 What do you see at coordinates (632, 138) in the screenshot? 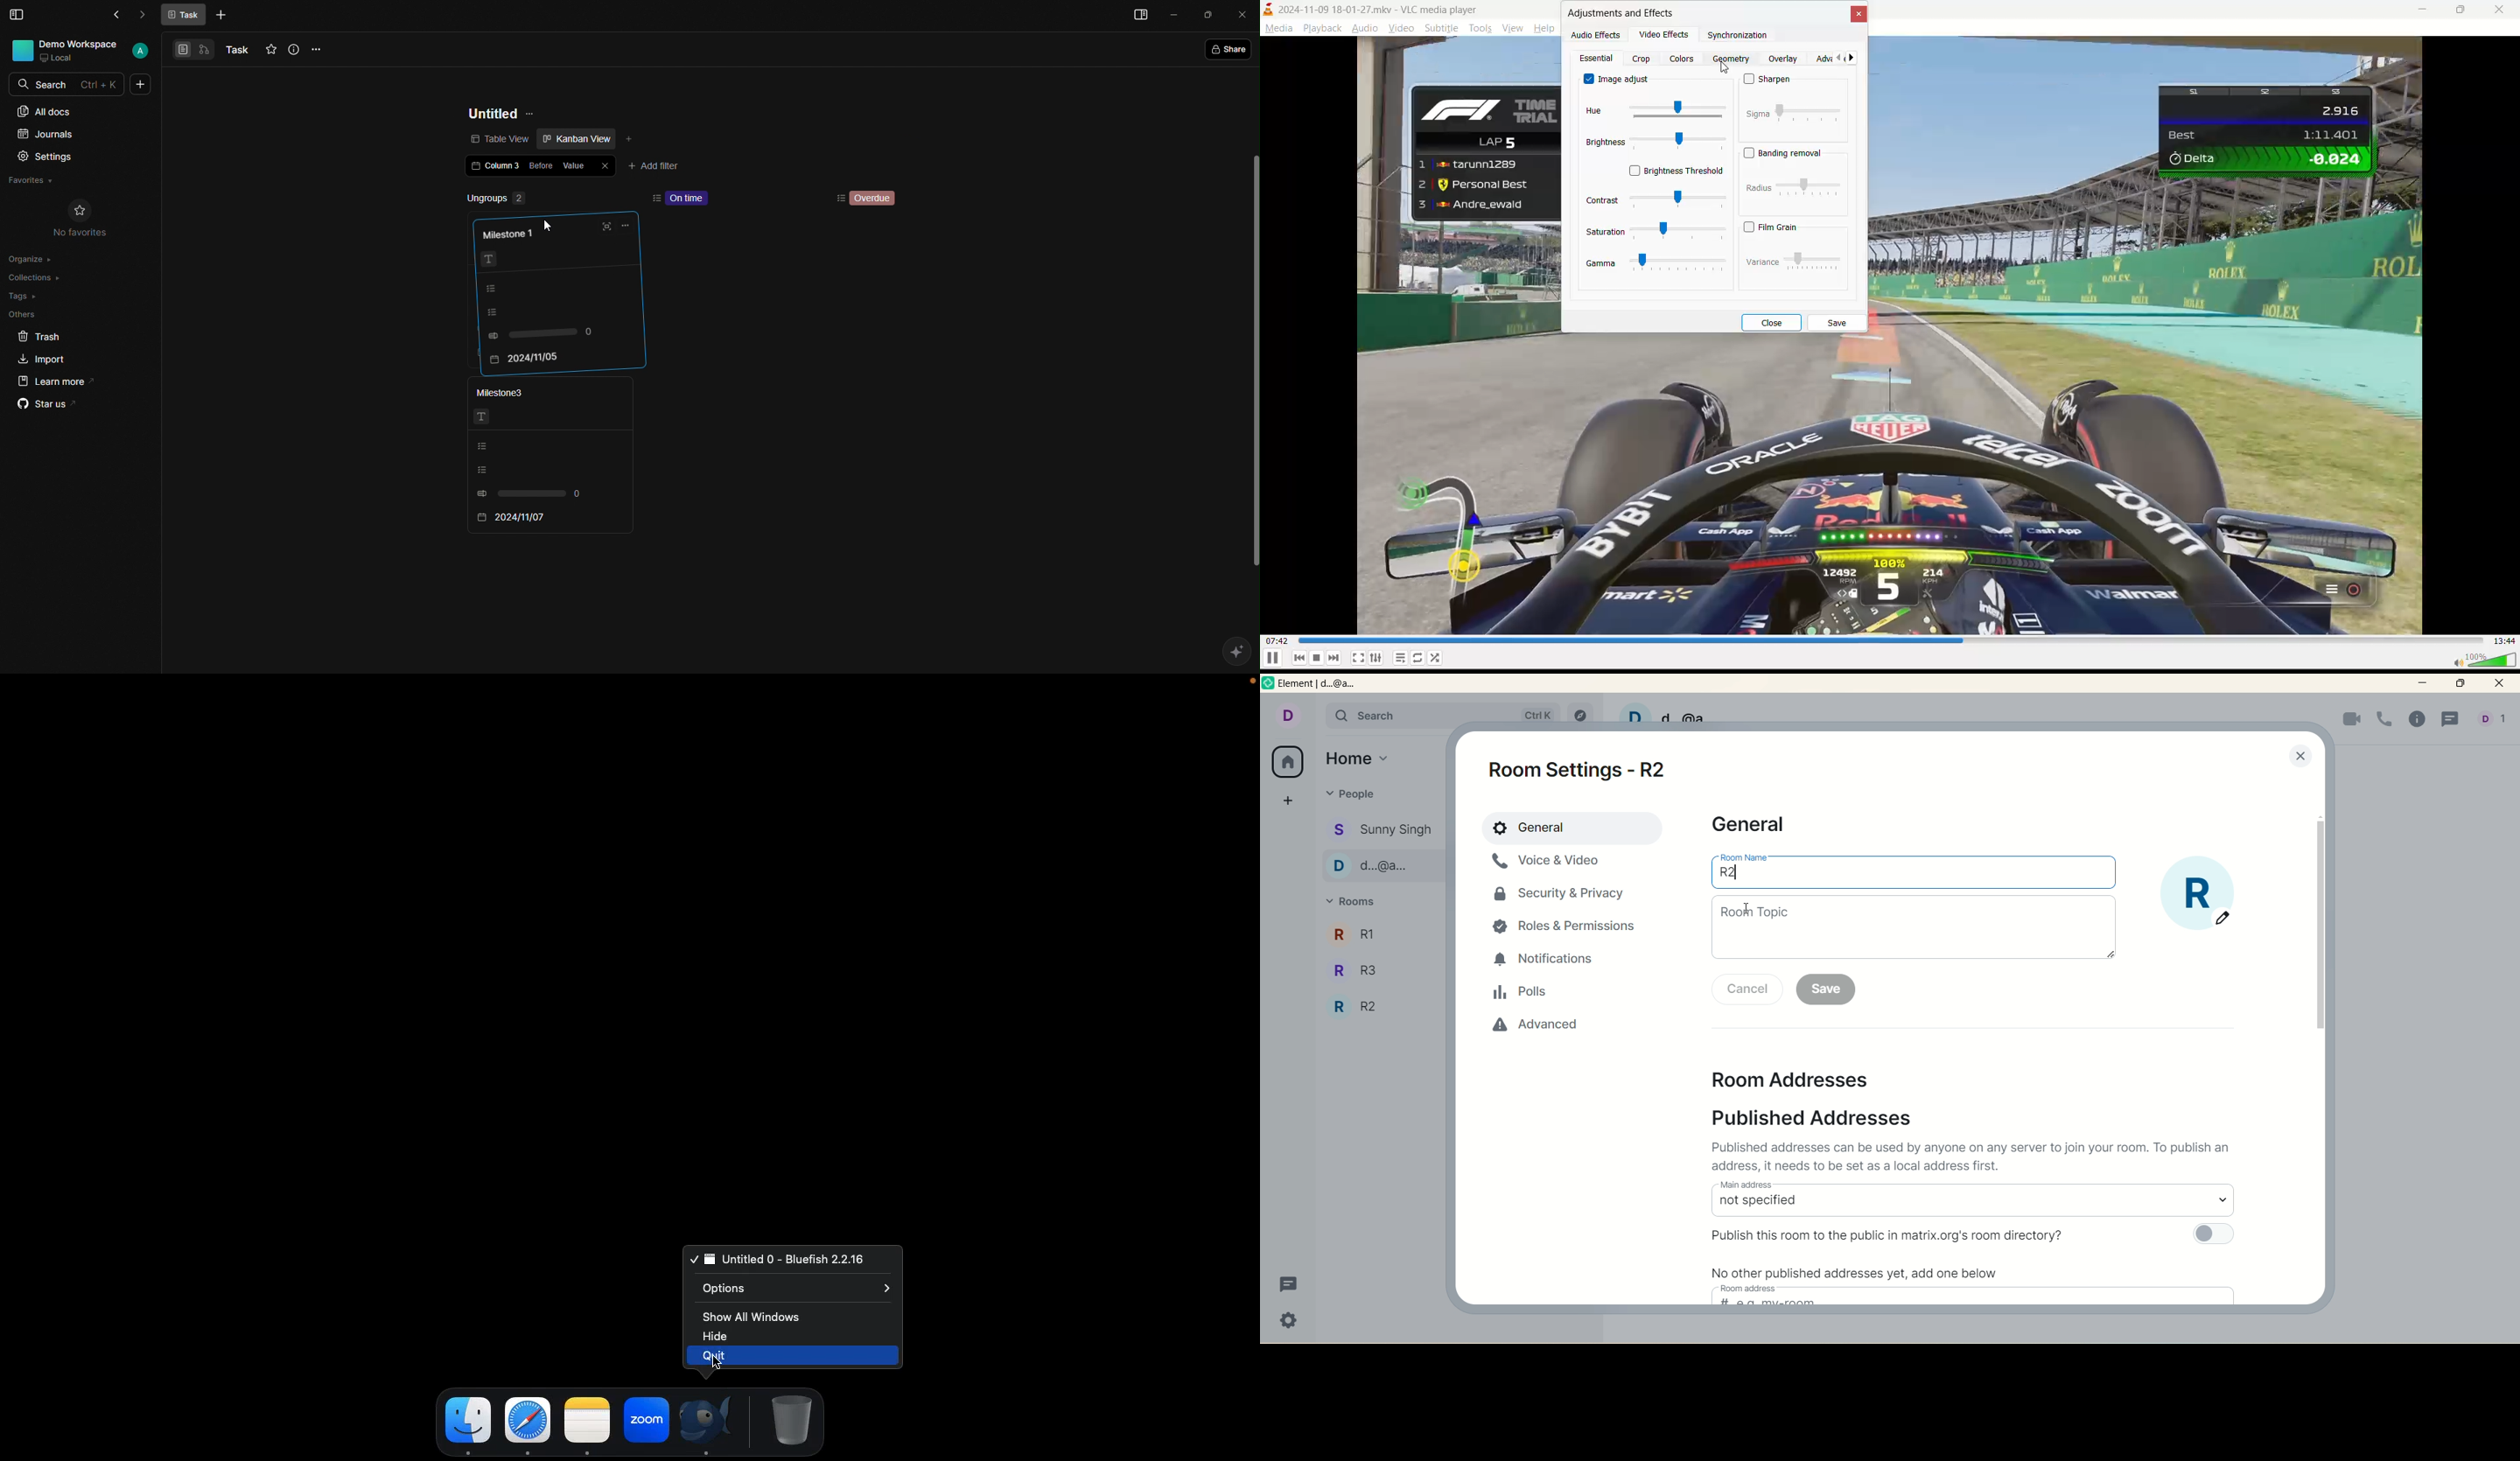
I see `Add` at bounding box center [632, 138].